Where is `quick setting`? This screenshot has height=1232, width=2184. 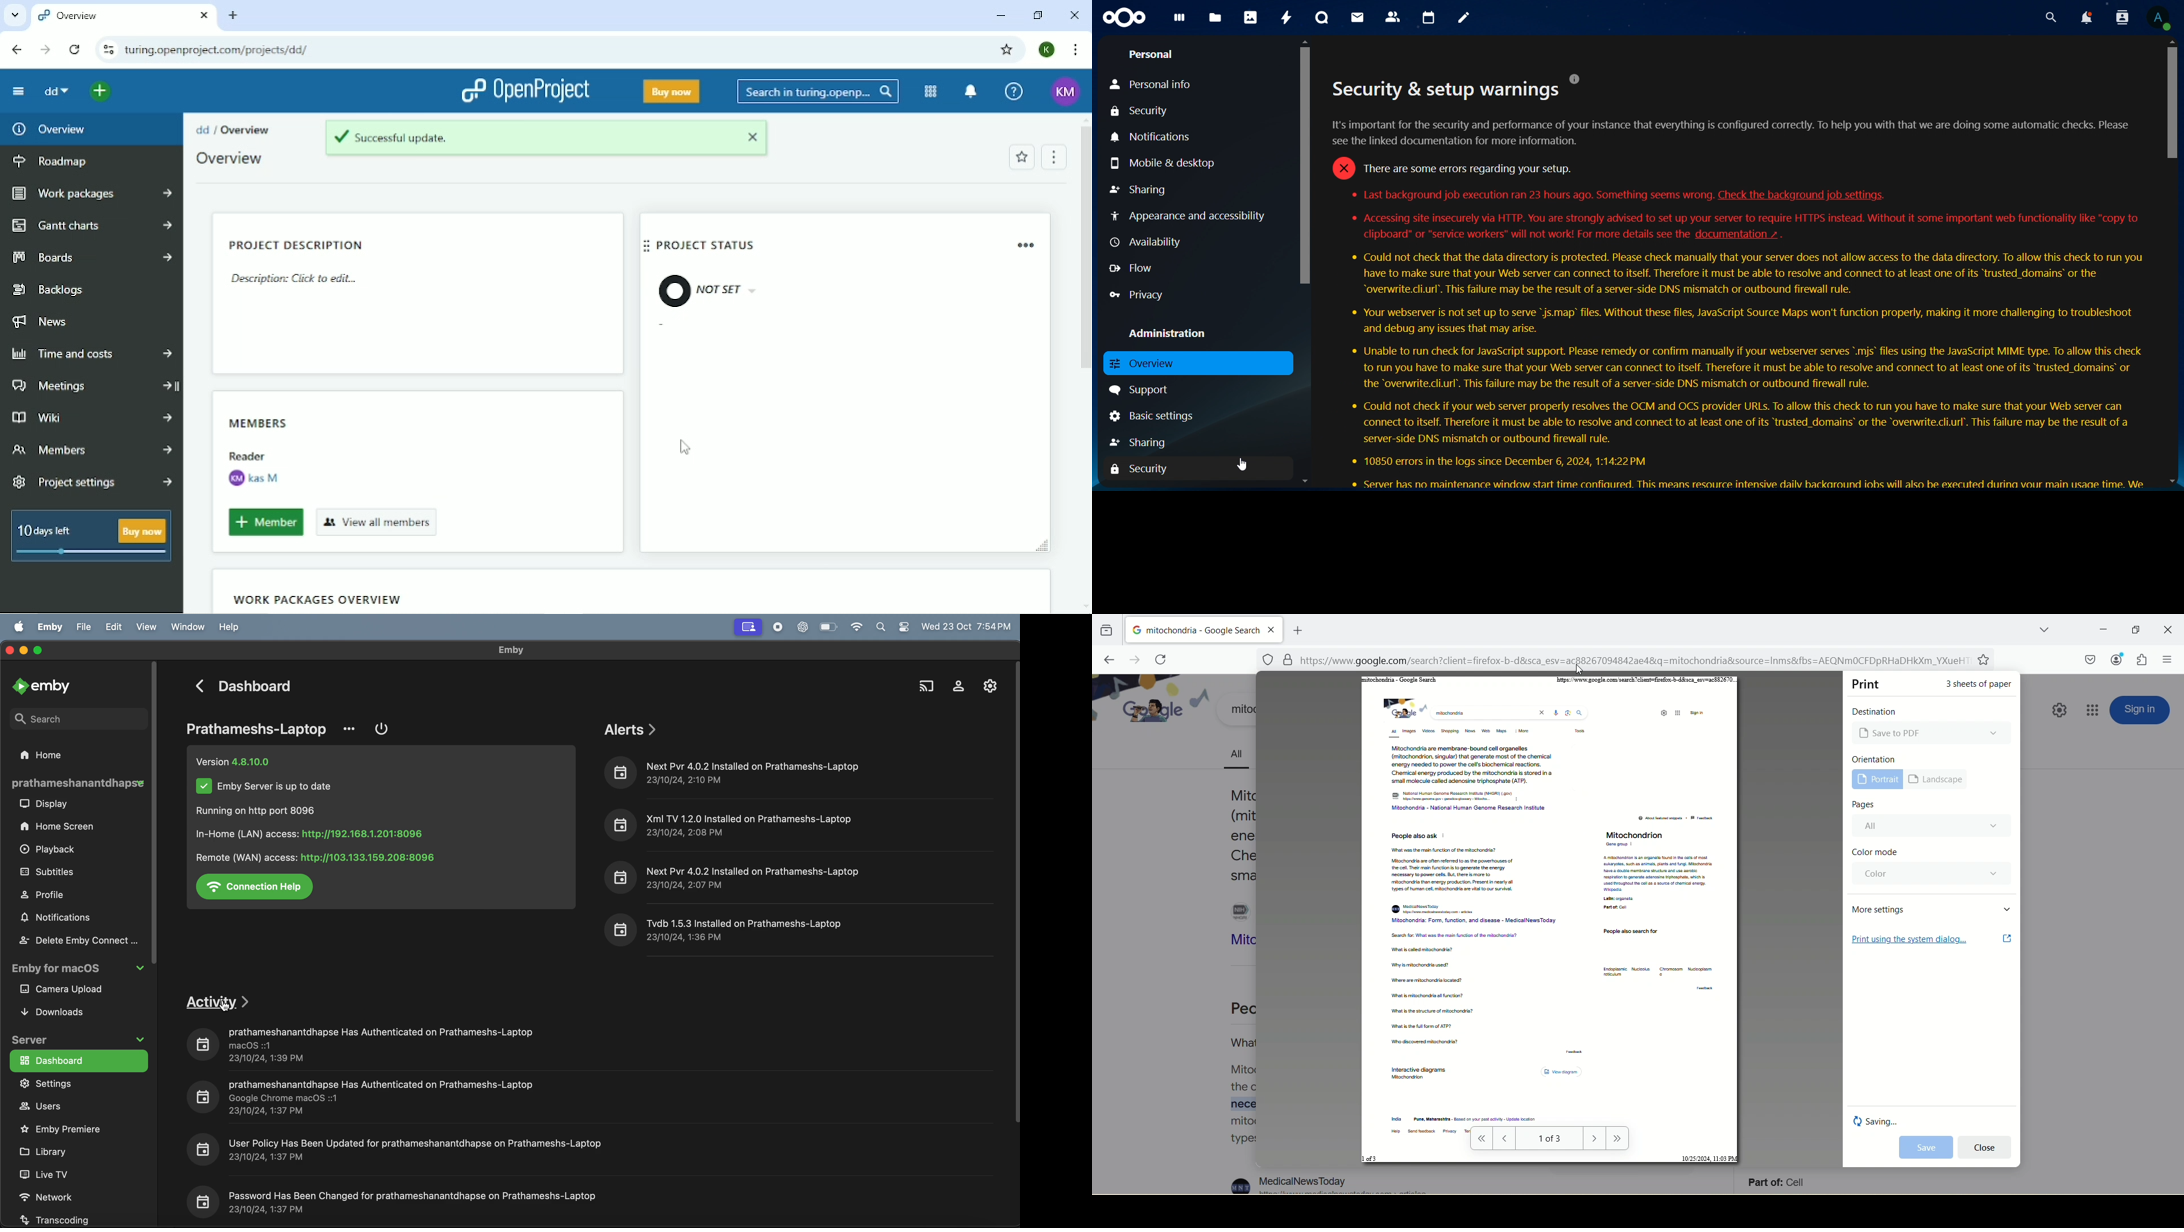
quick setting is located at coordinates (2057, 712).